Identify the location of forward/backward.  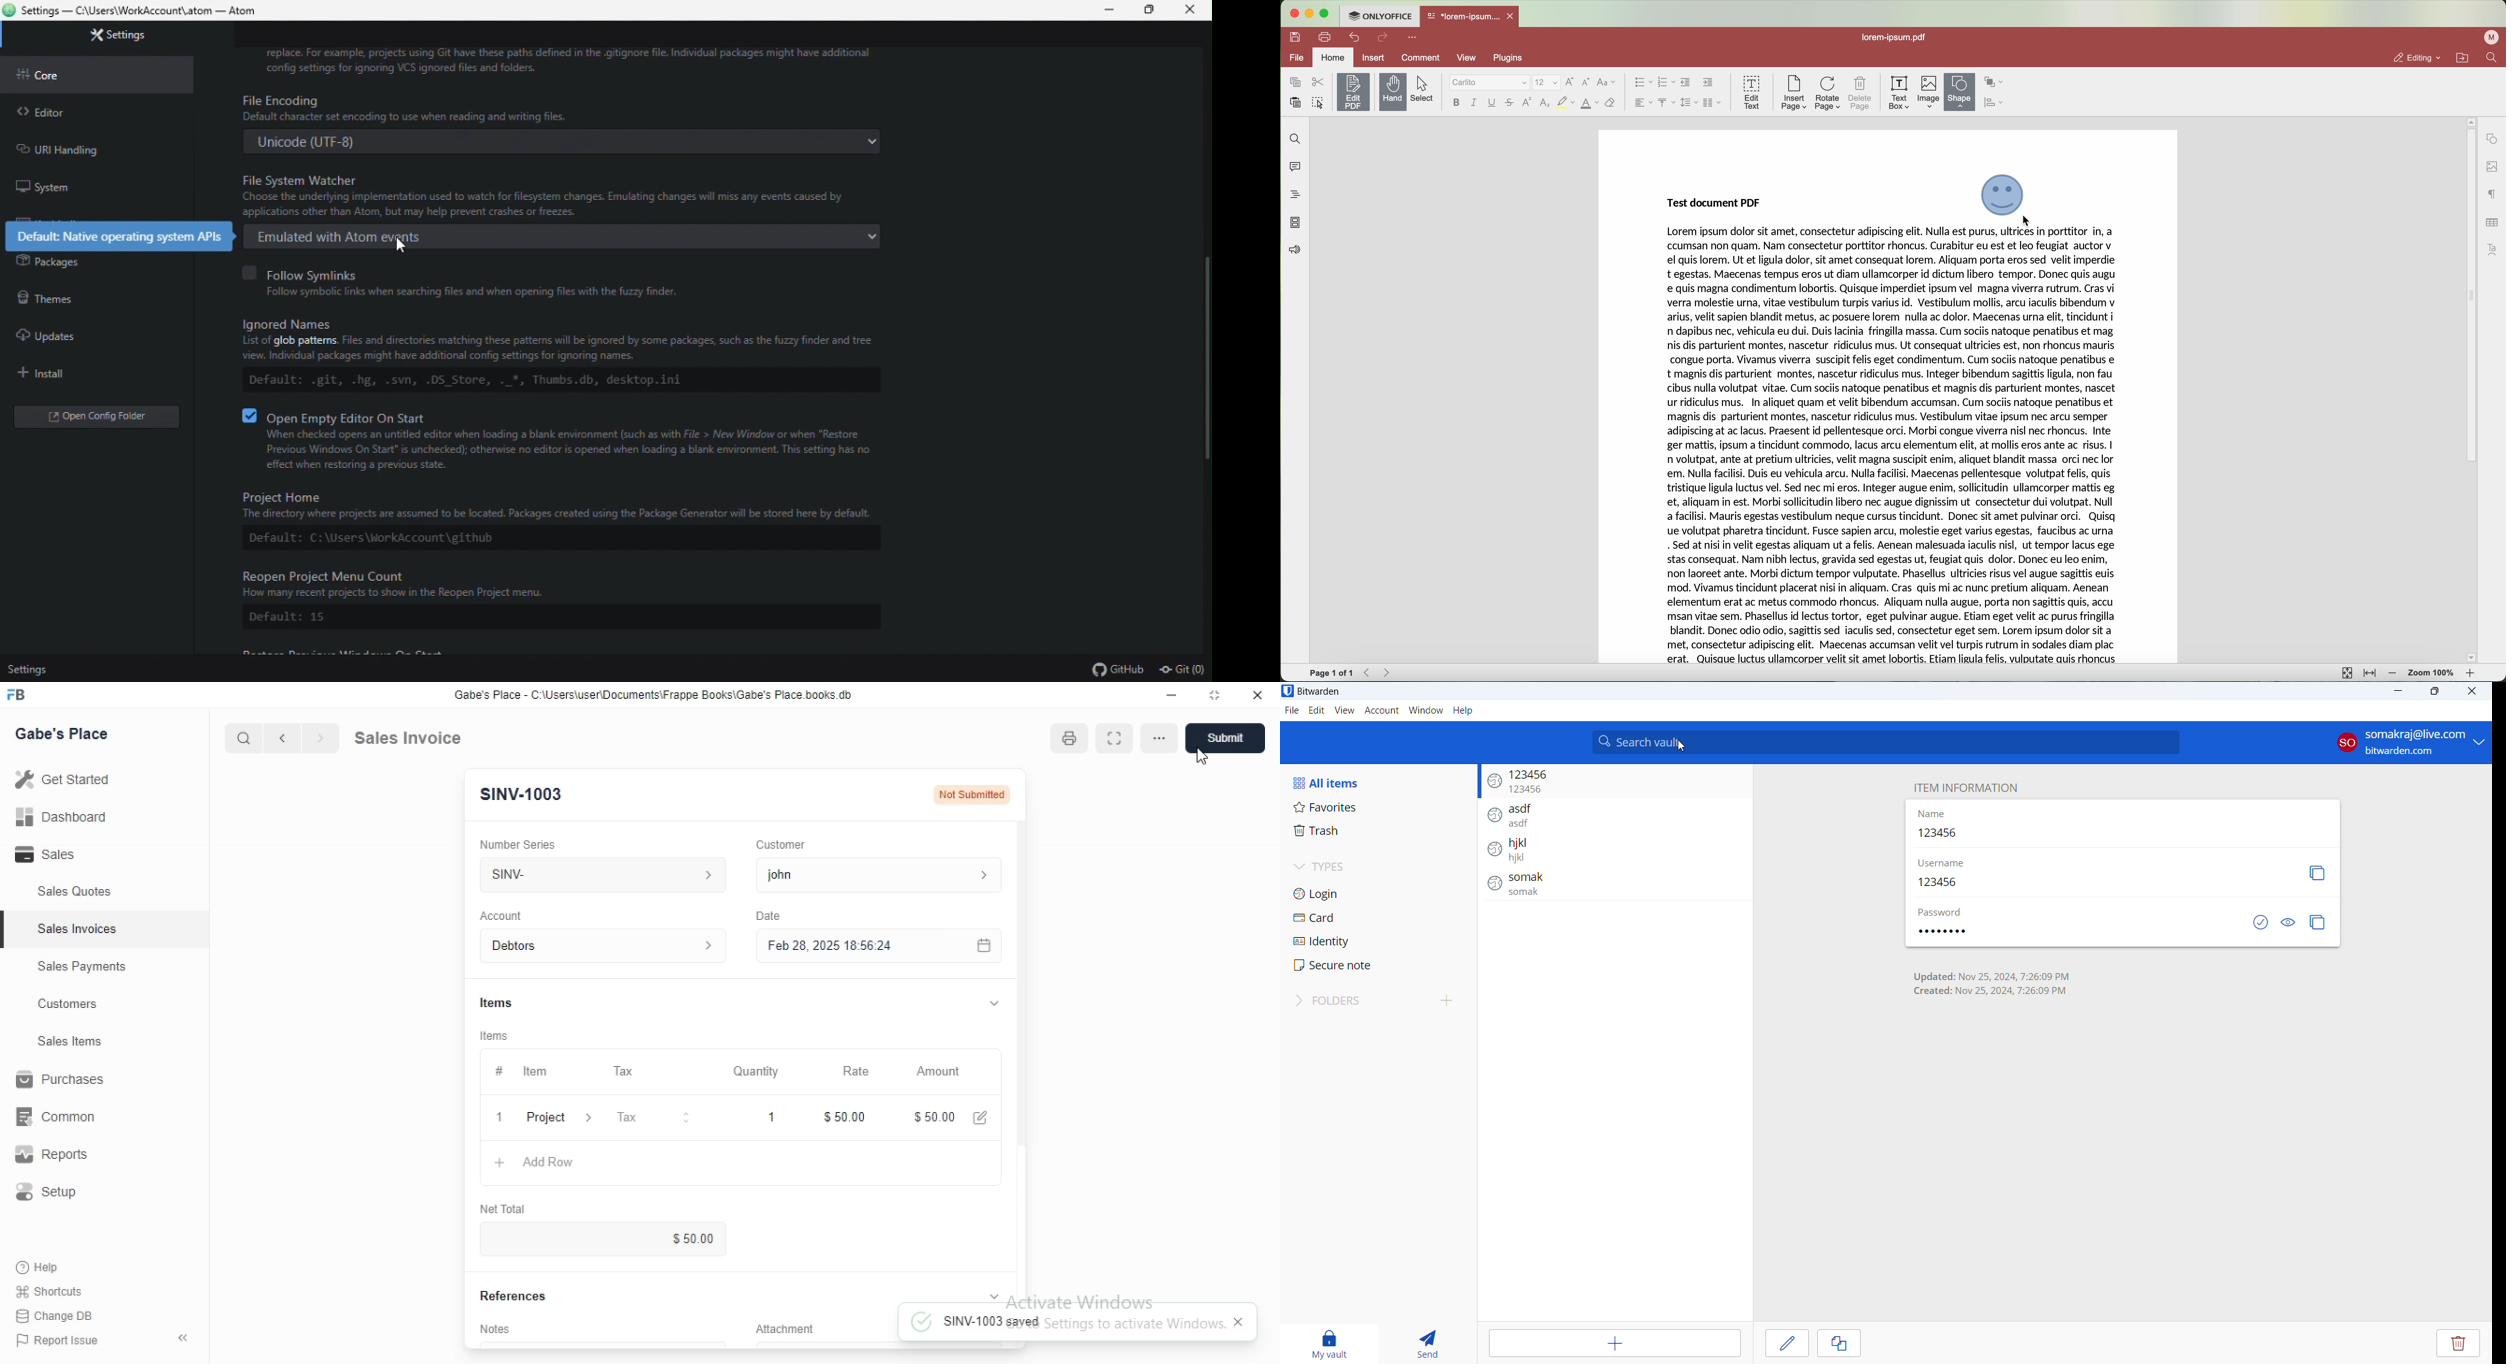
(300, 738).